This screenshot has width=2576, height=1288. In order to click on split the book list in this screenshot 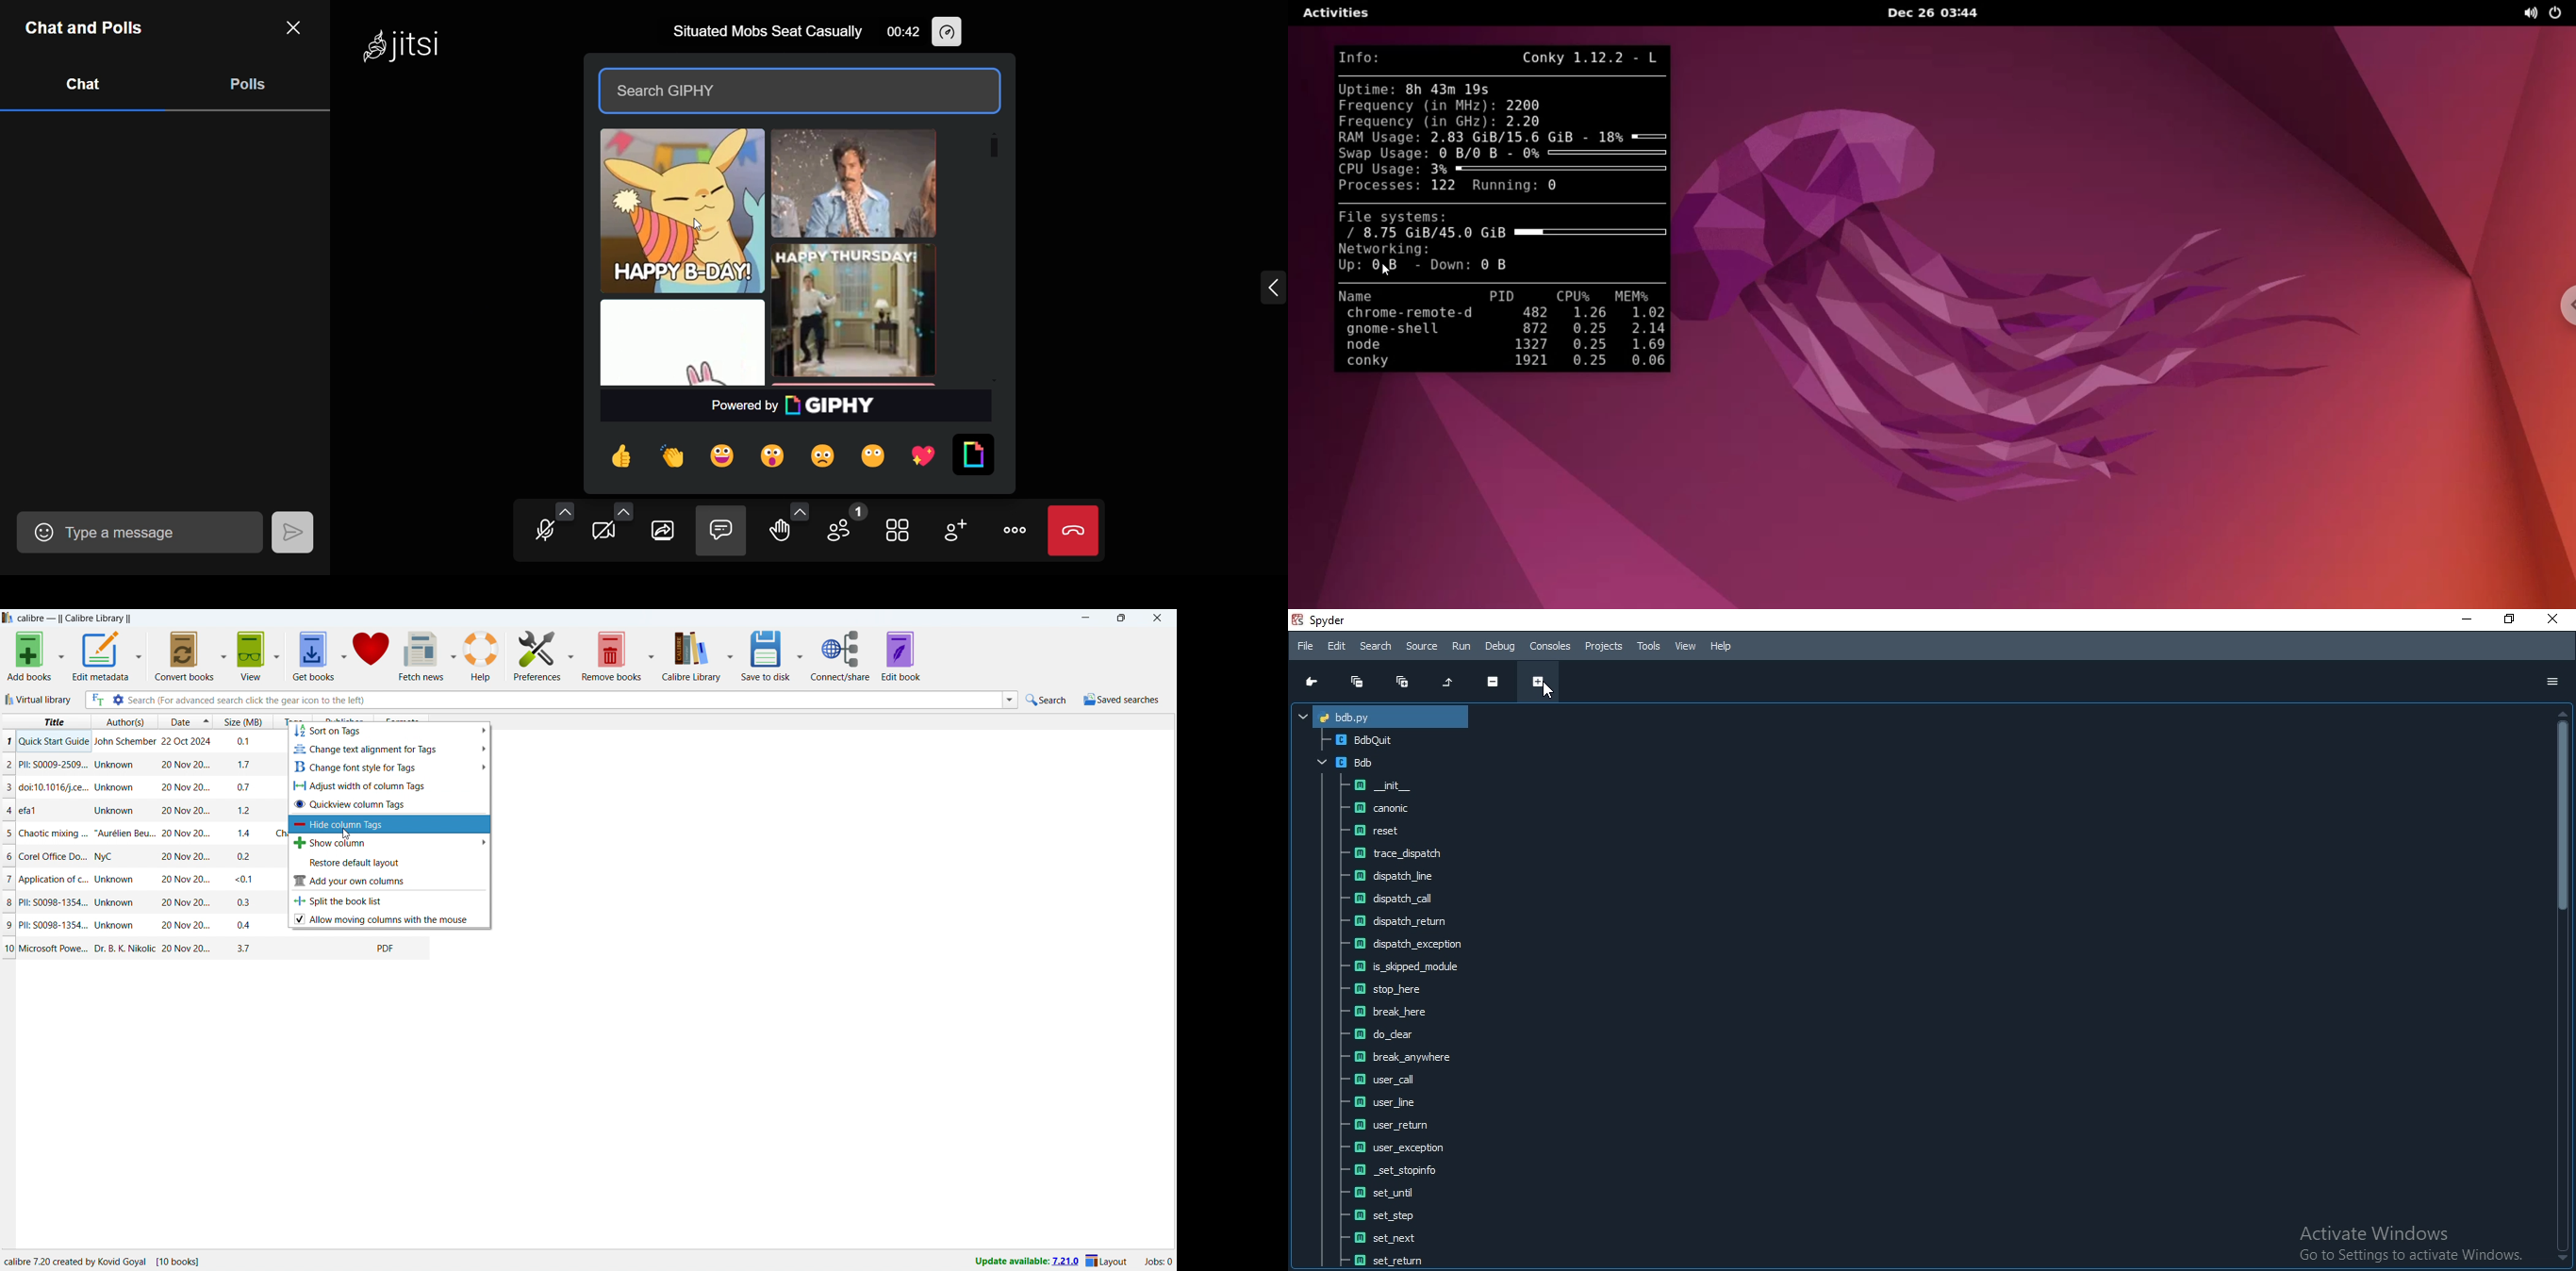, I will do `click(389, 900)`.